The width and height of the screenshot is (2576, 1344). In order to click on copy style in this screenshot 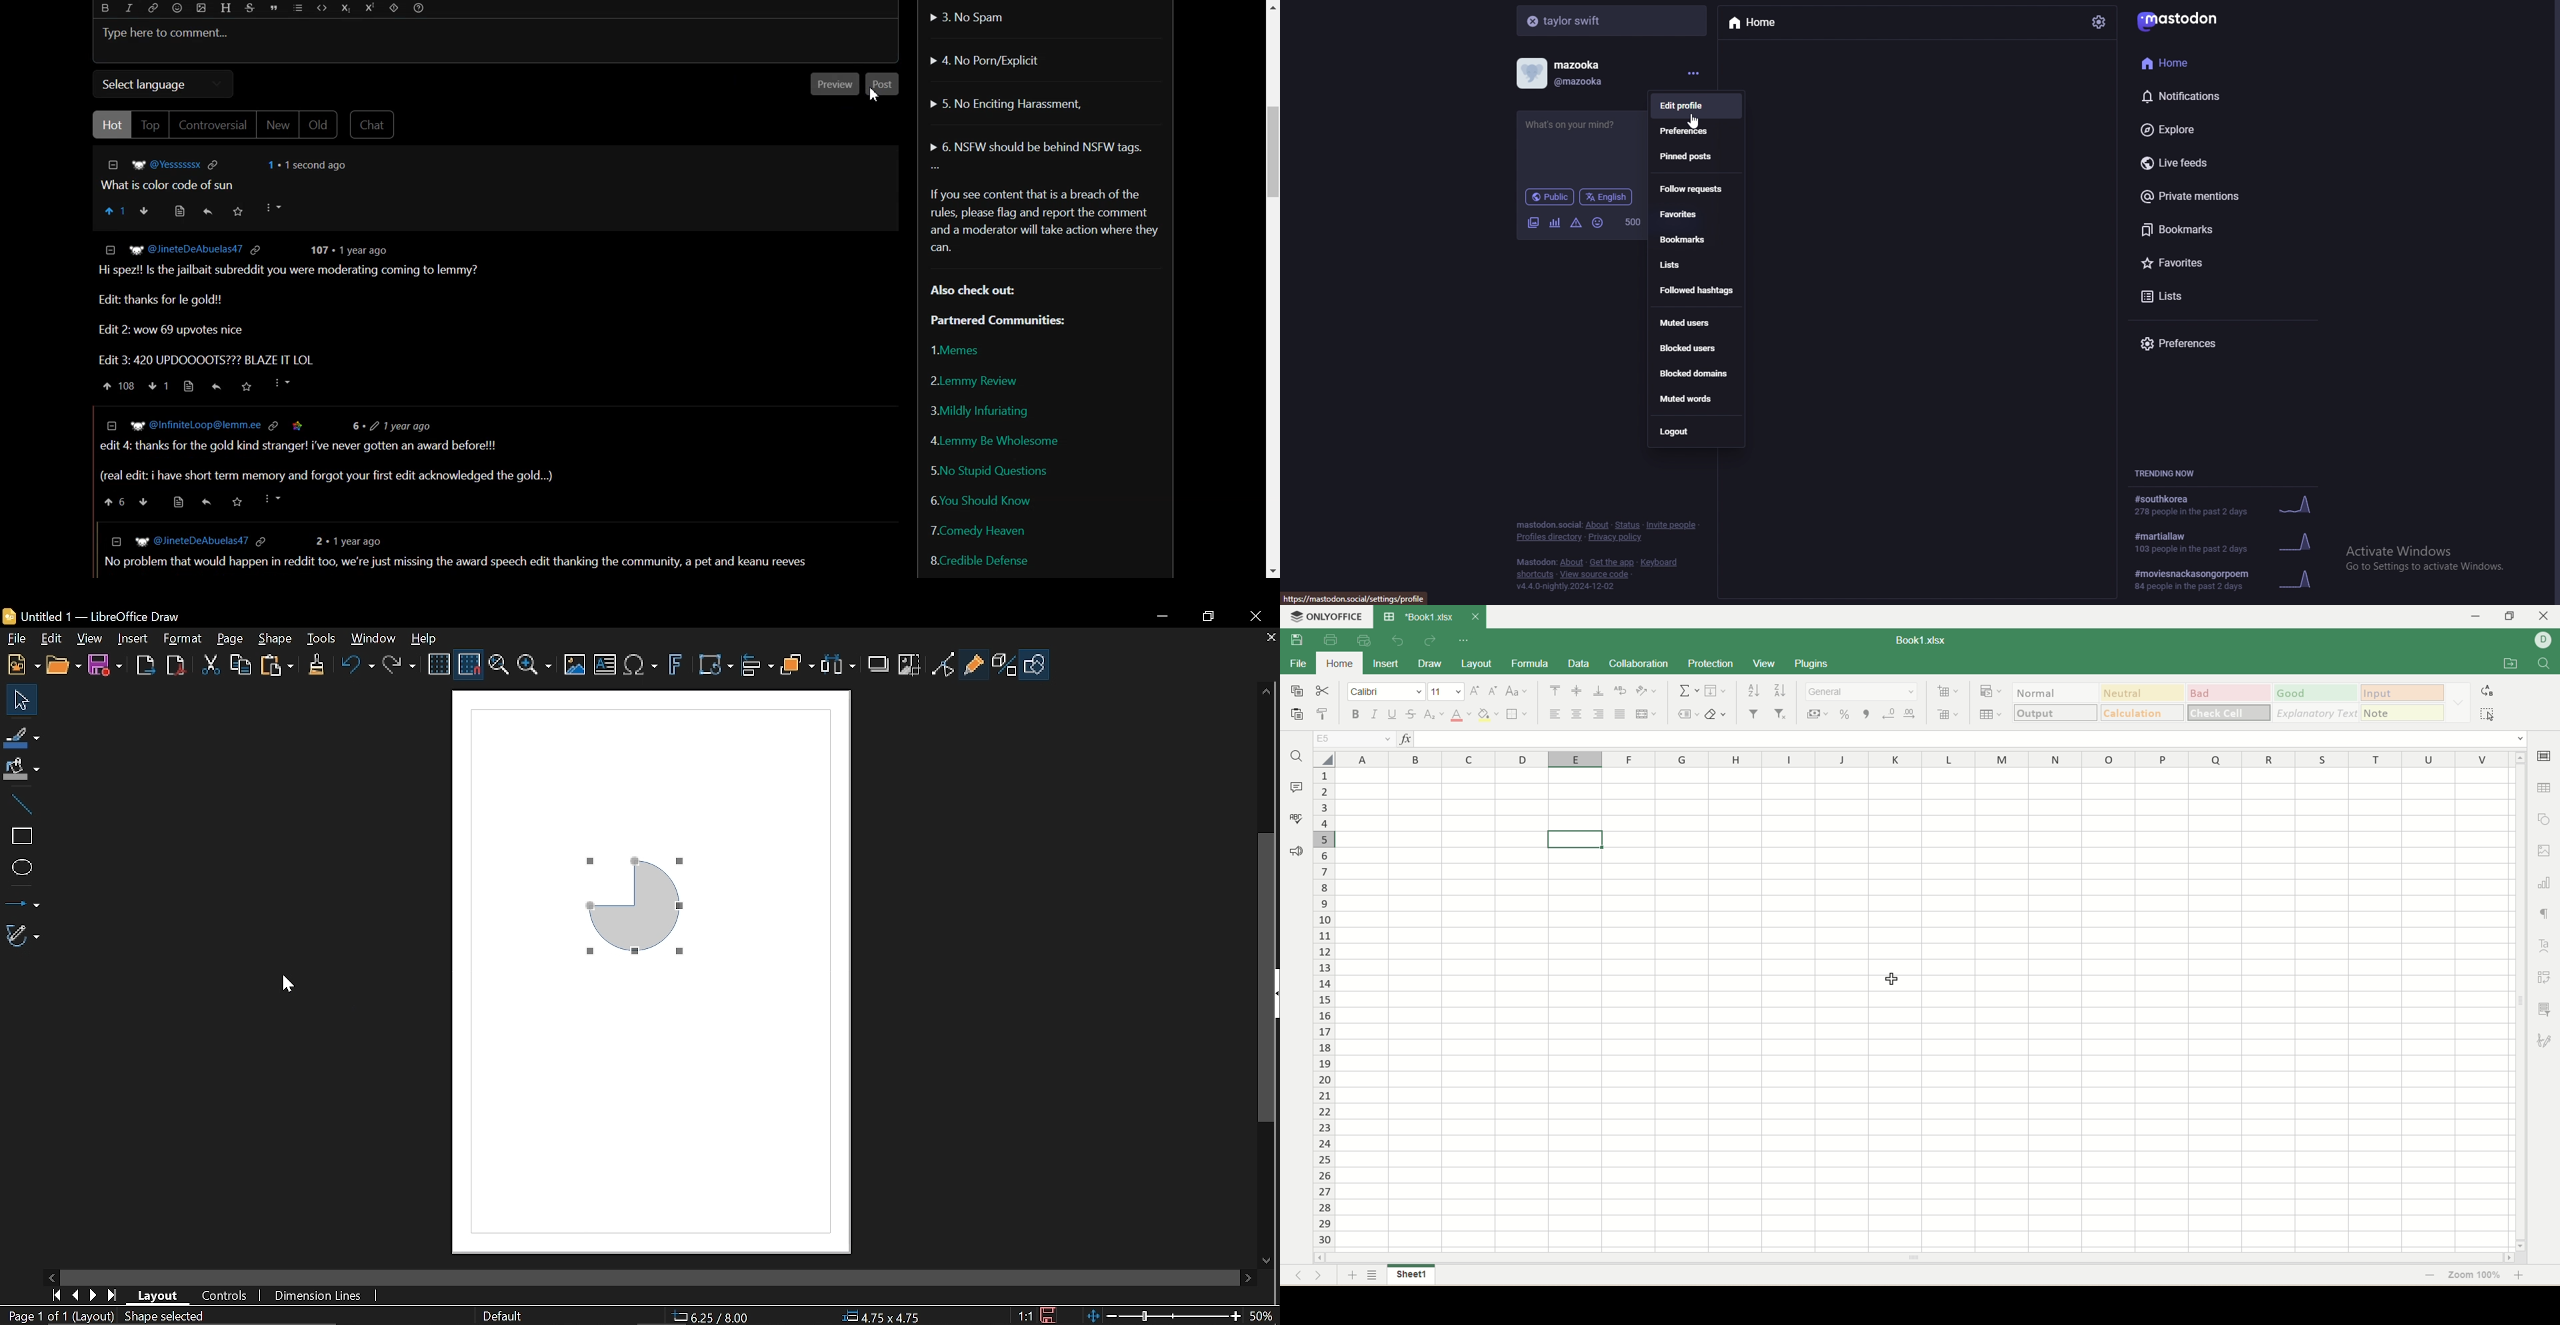, I will do `click(1325, 715)`.